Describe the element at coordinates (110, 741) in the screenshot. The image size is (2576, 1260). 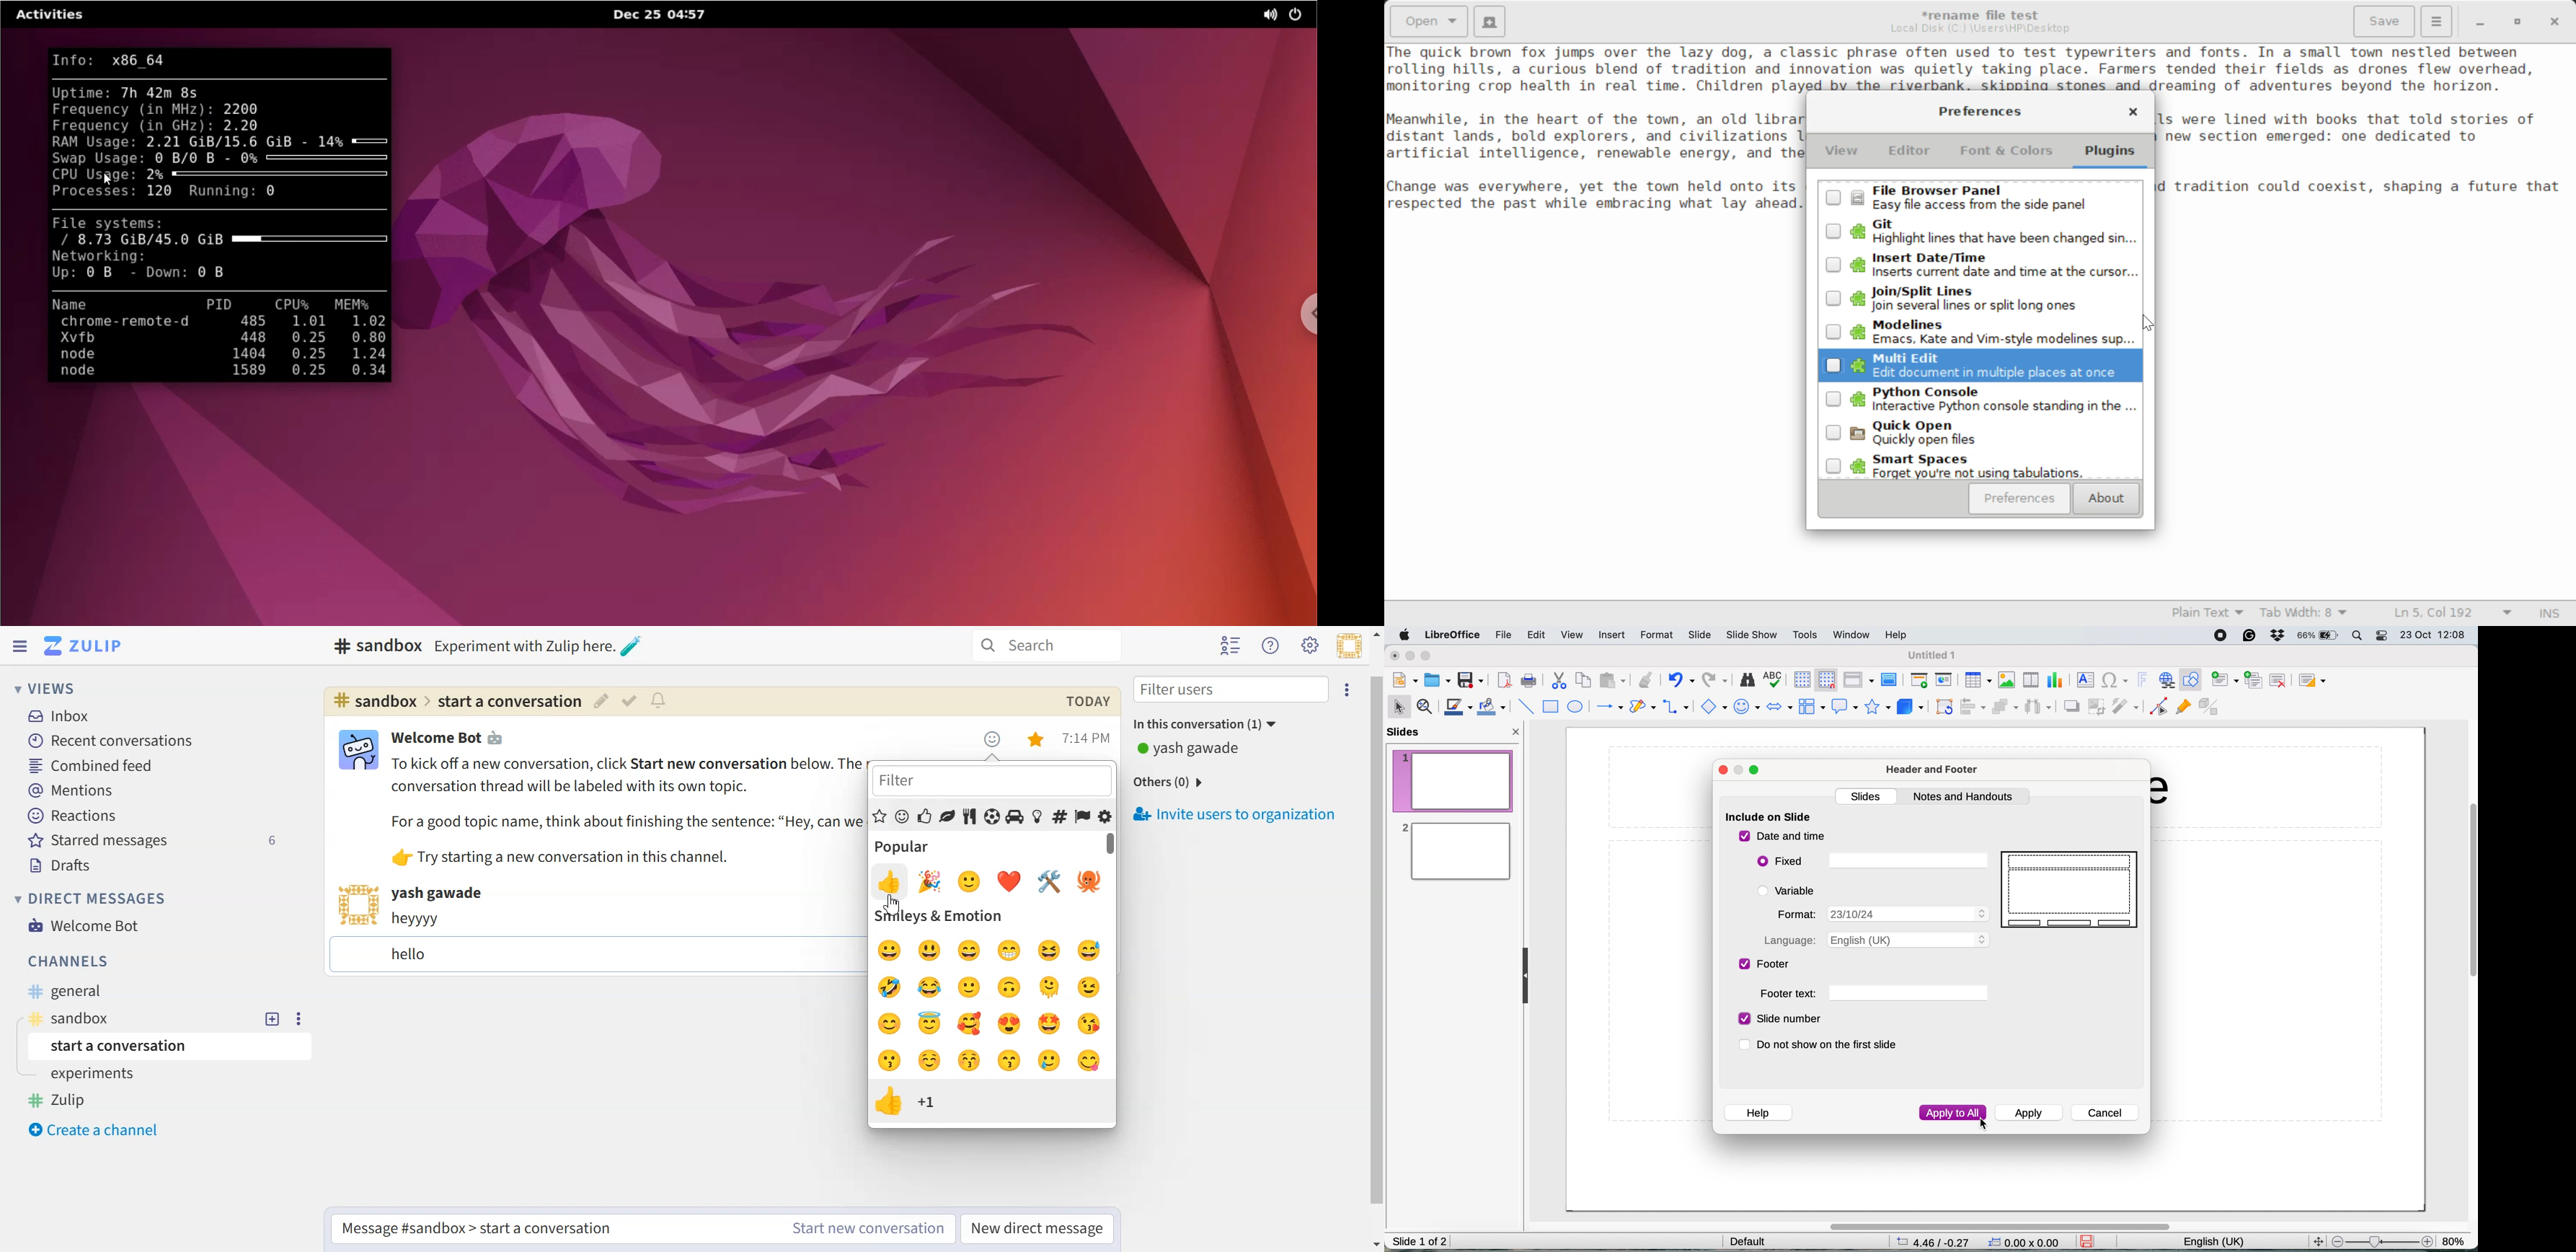
I see `Recent conversation` at that location.